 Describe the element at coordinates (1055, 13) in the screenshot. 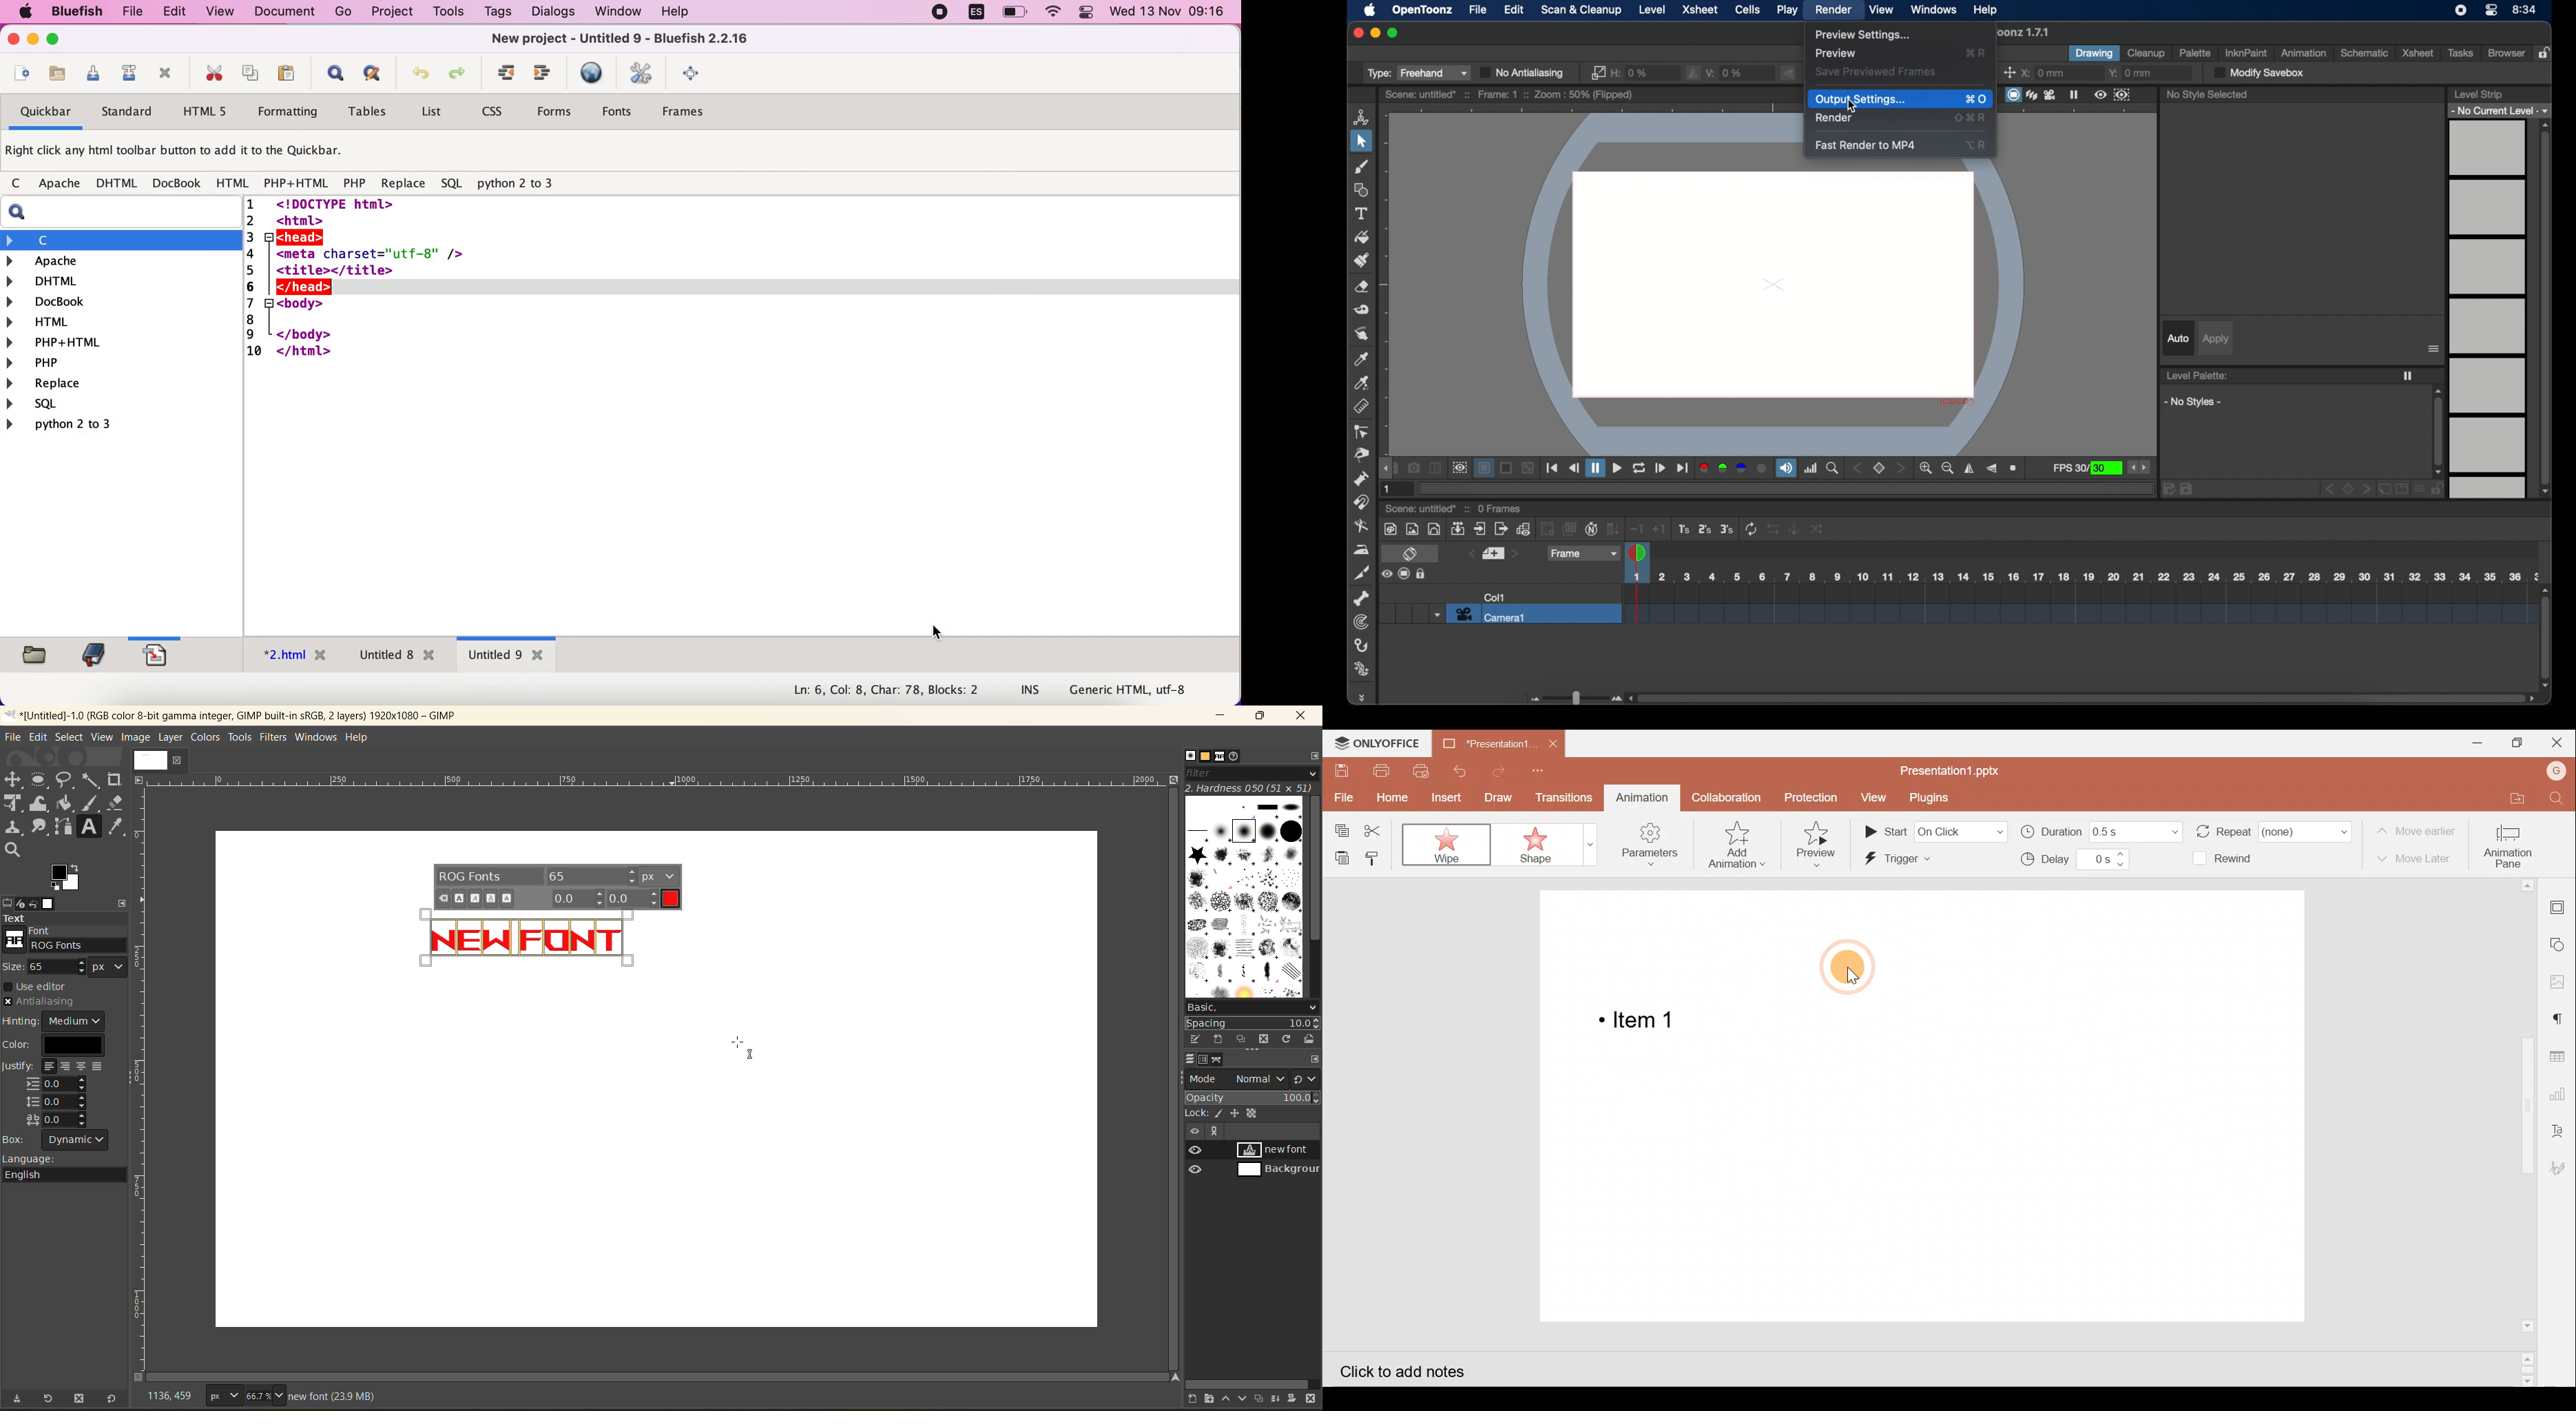

I see `wifi` at that location.